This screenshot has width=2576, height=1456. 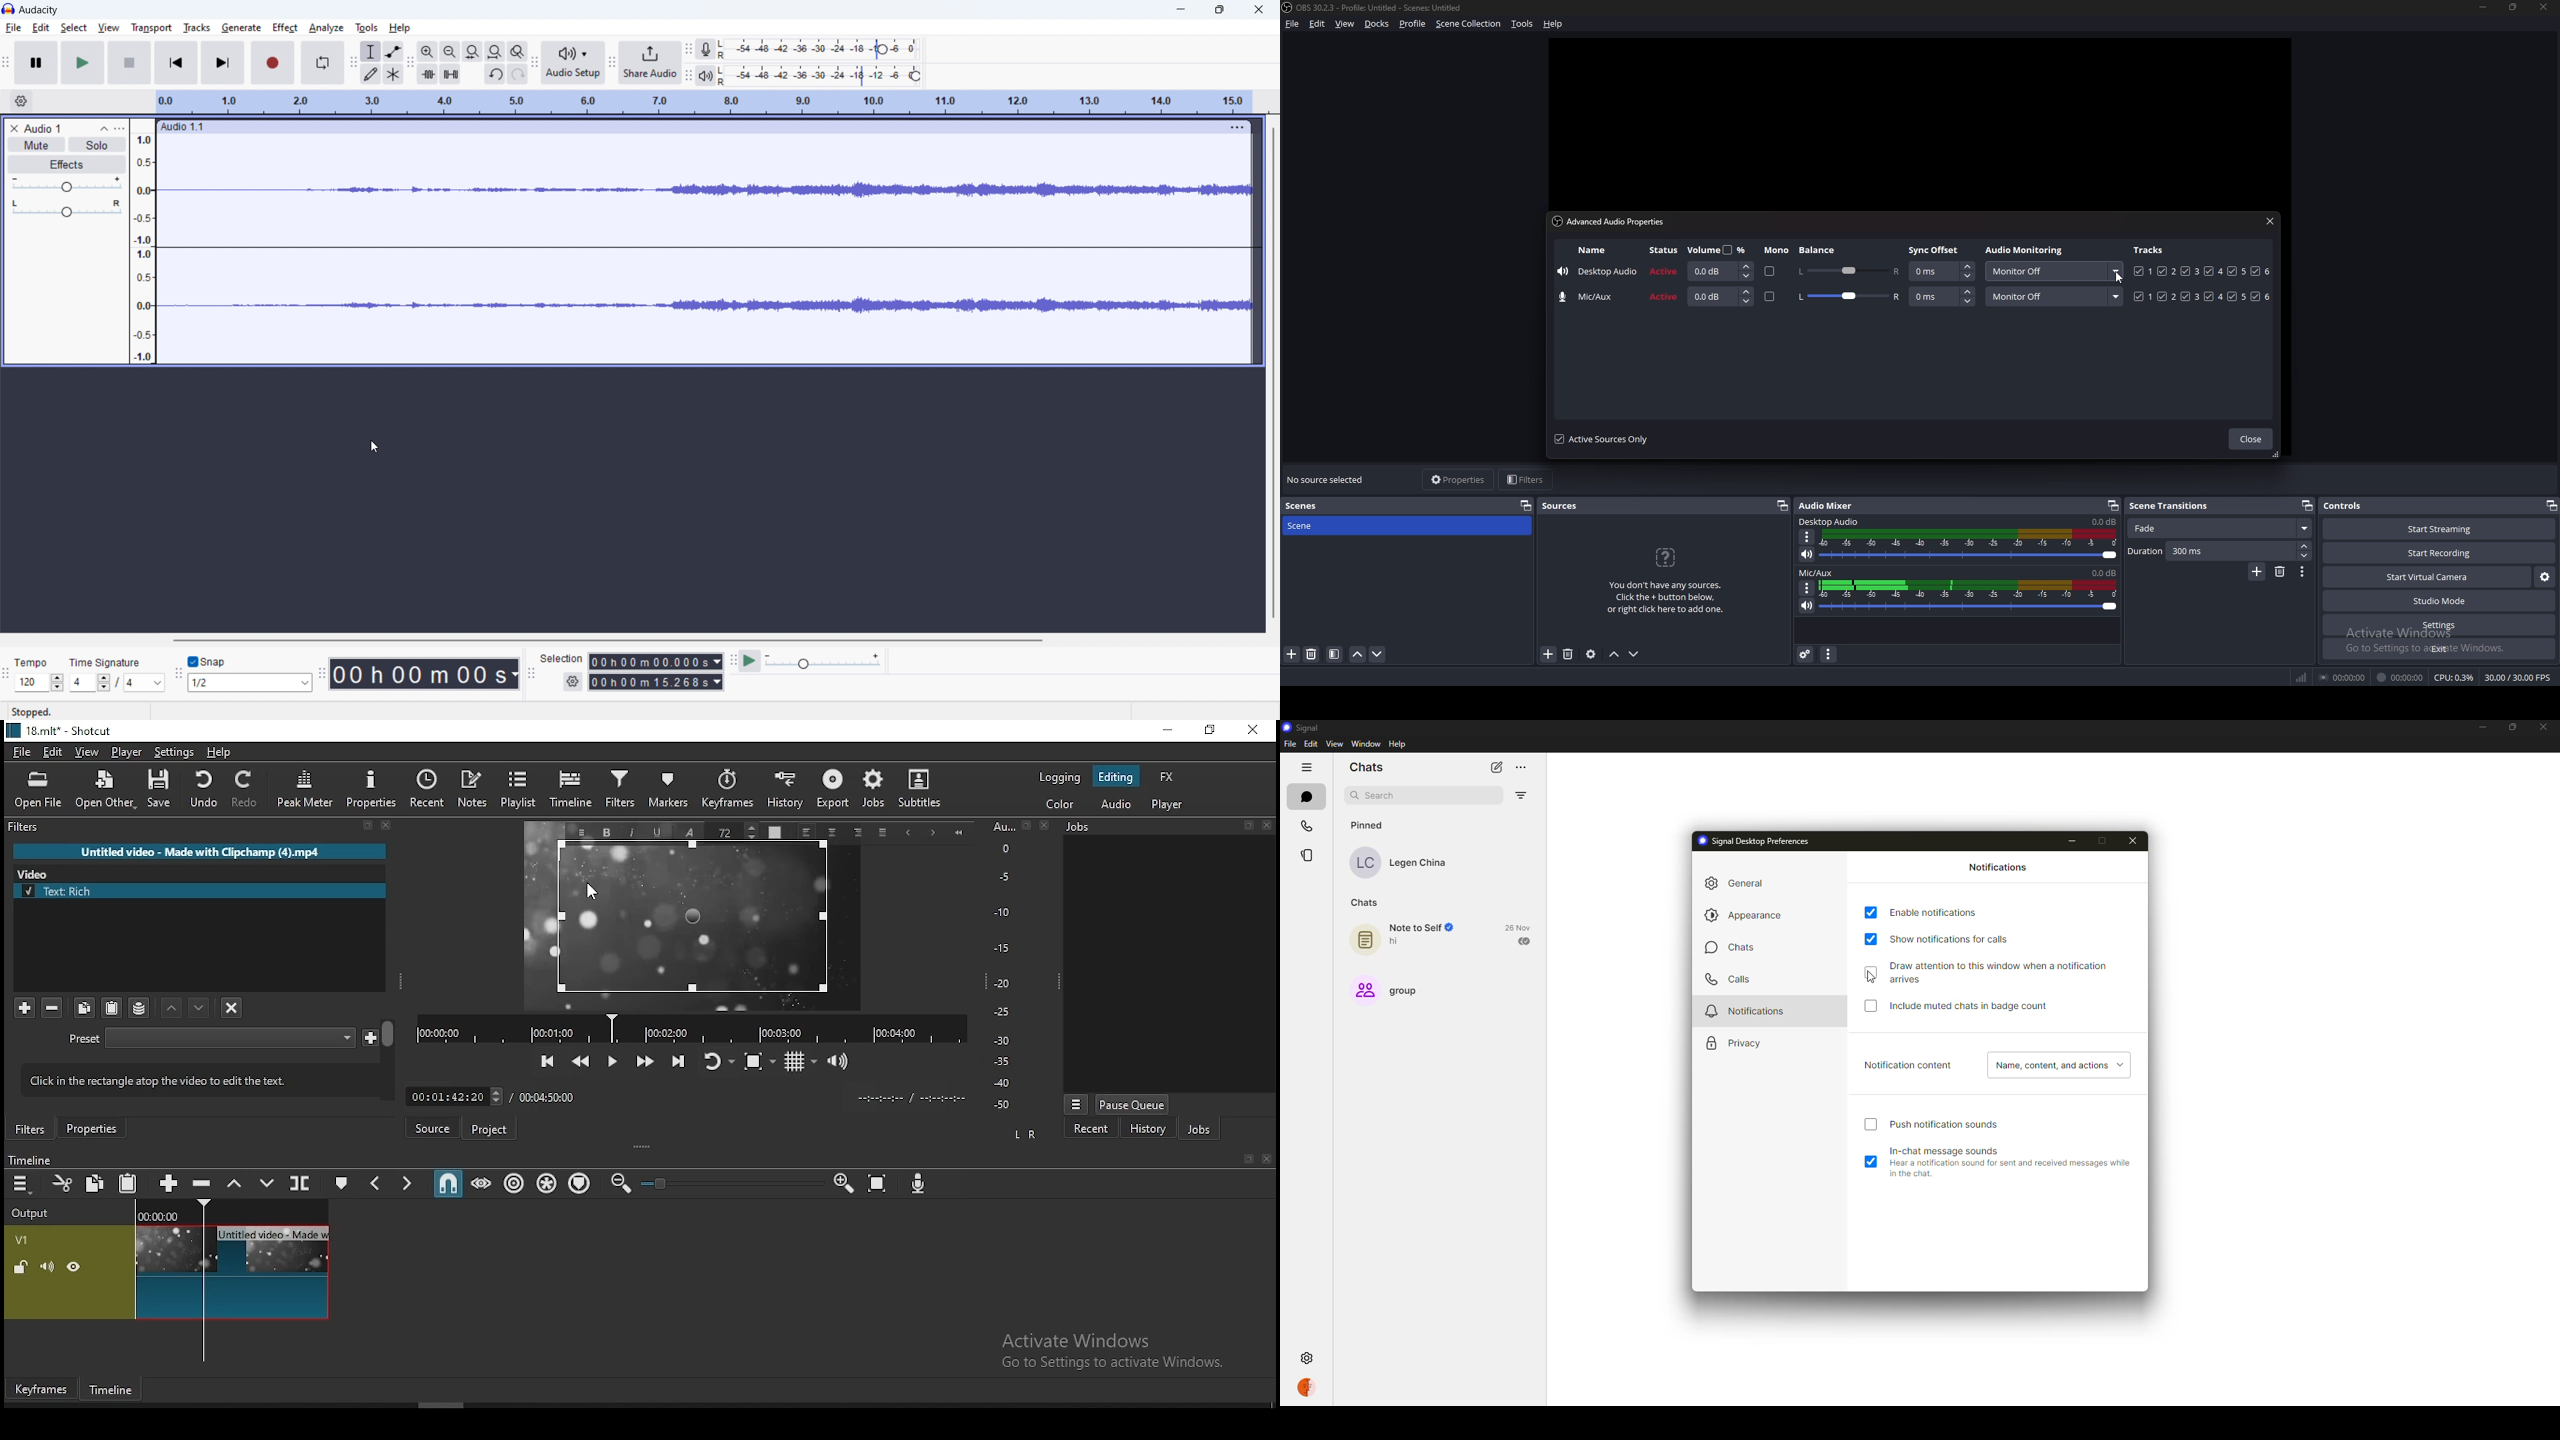 I want to click on new chat, so click(x=1497, y=767).